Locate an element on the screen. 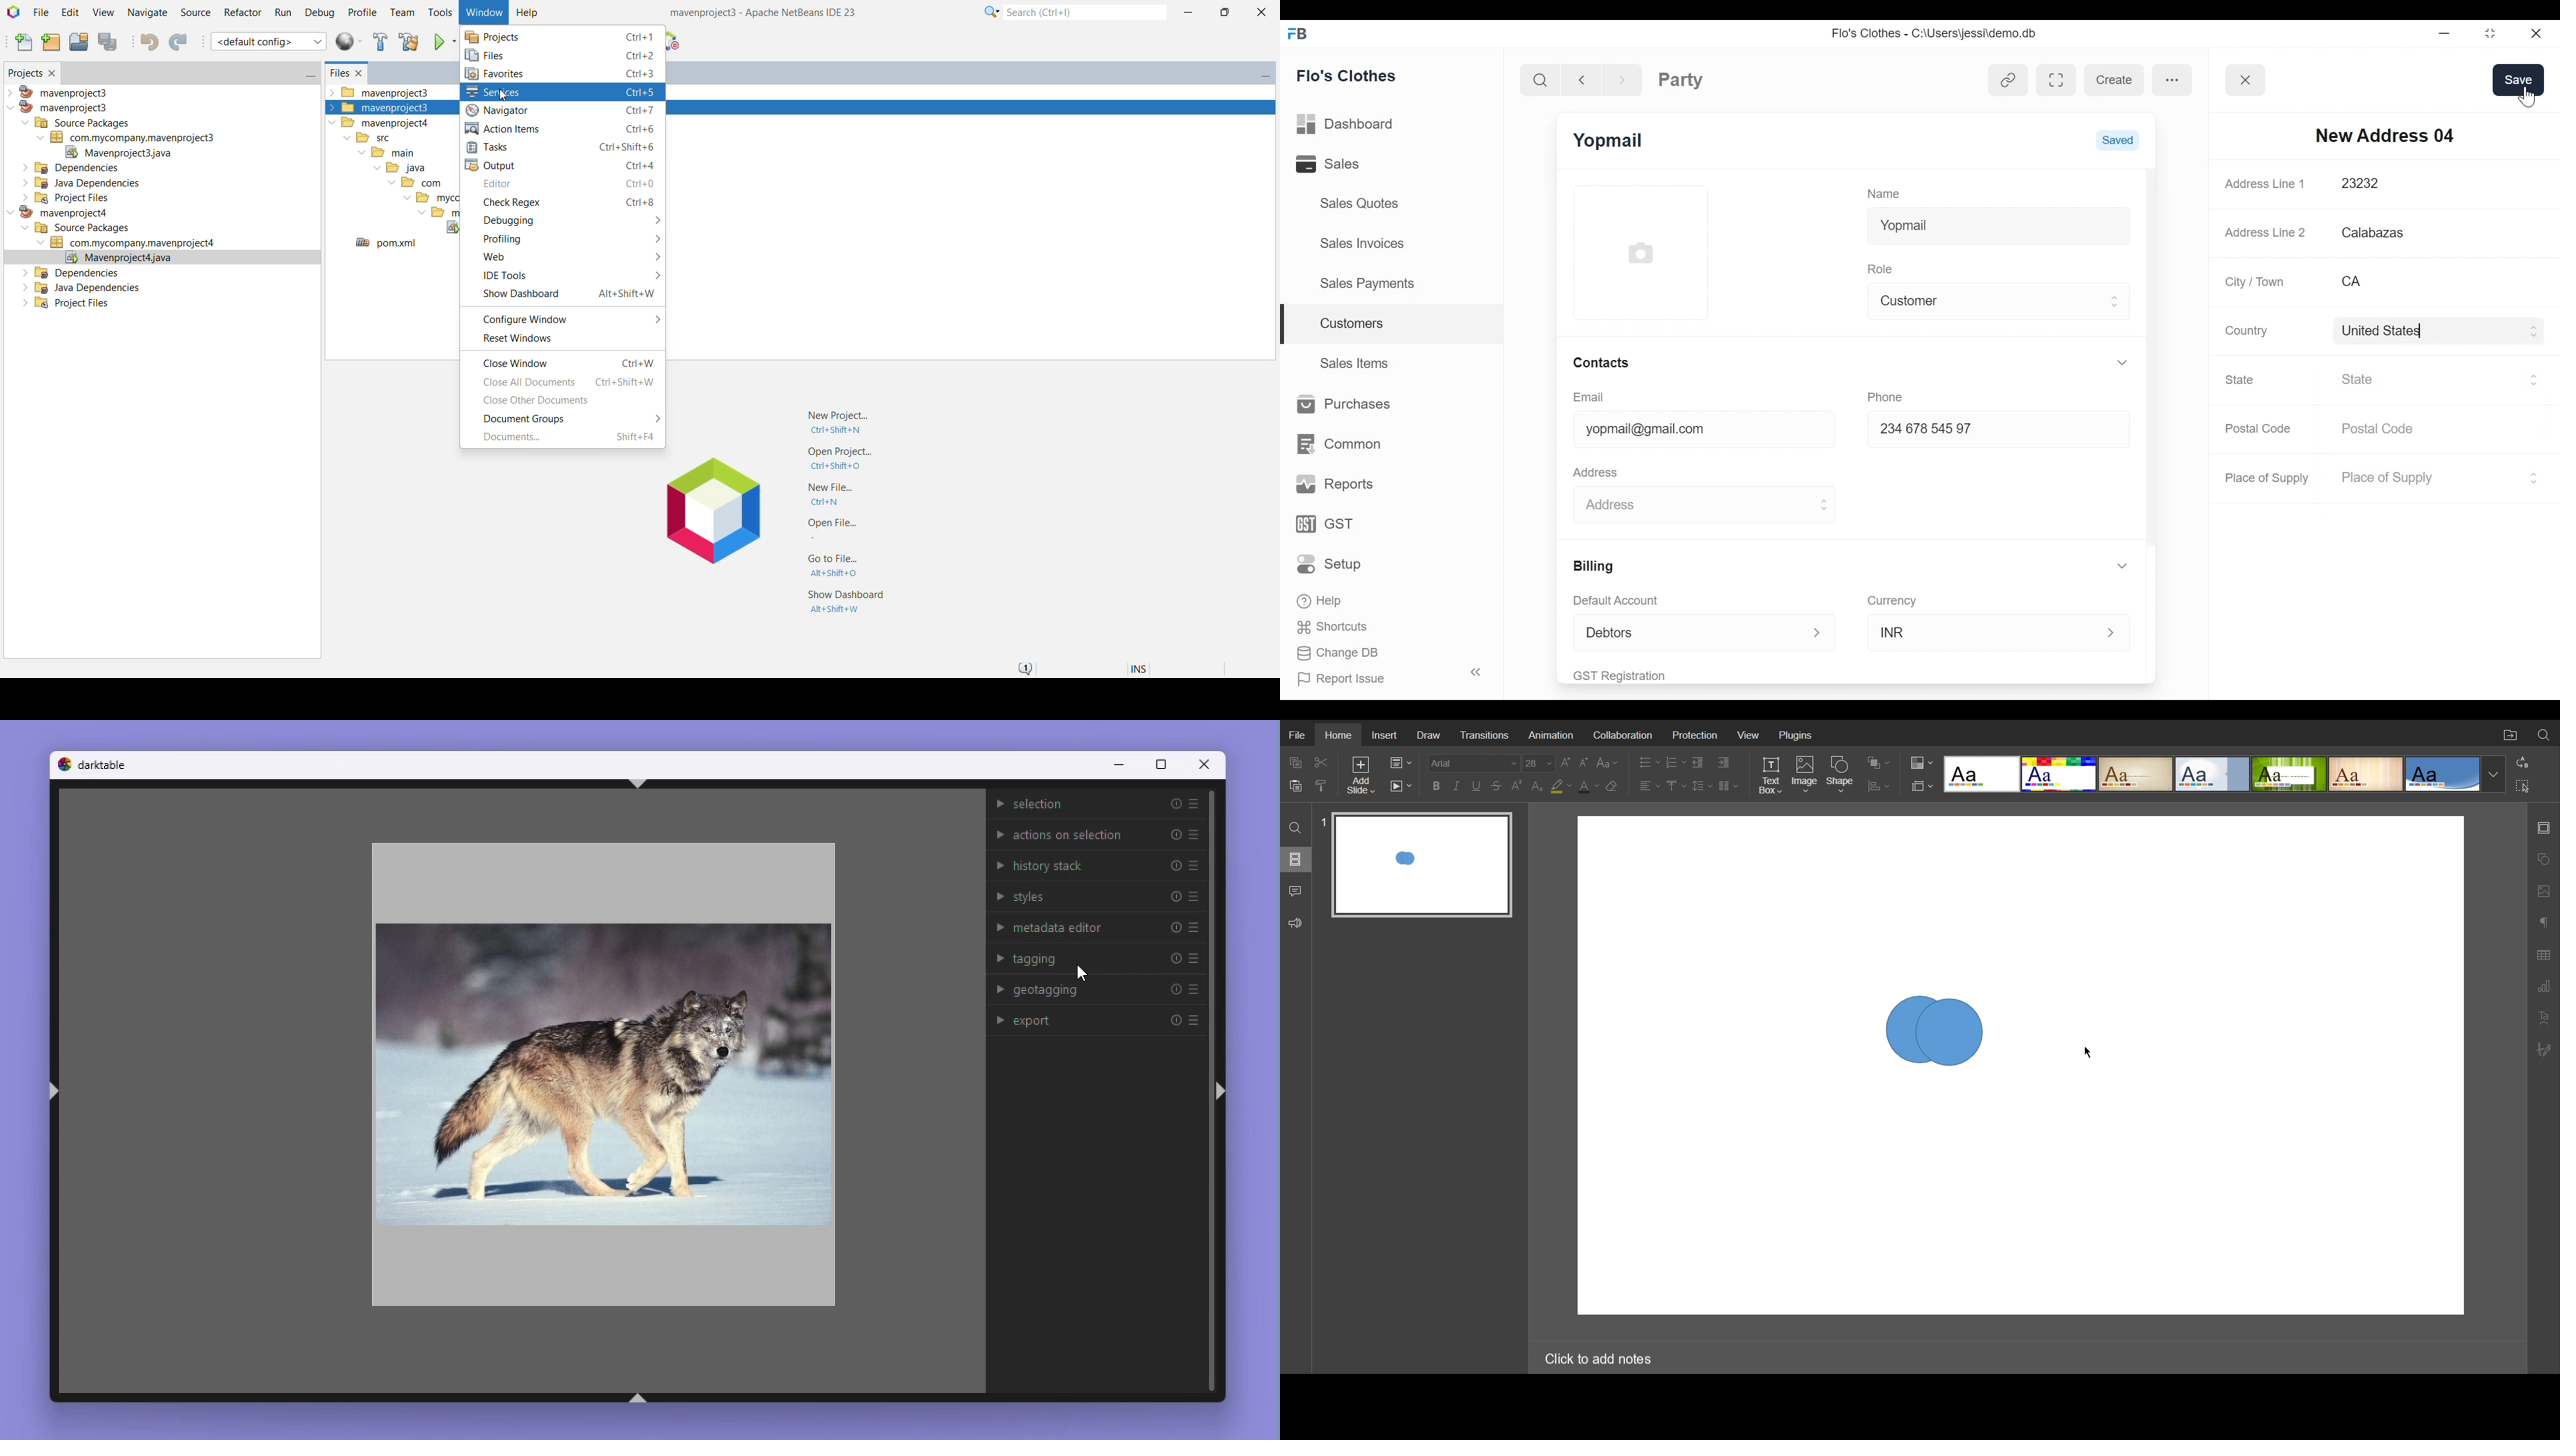  Expand is located at coordinates (2116, 301).